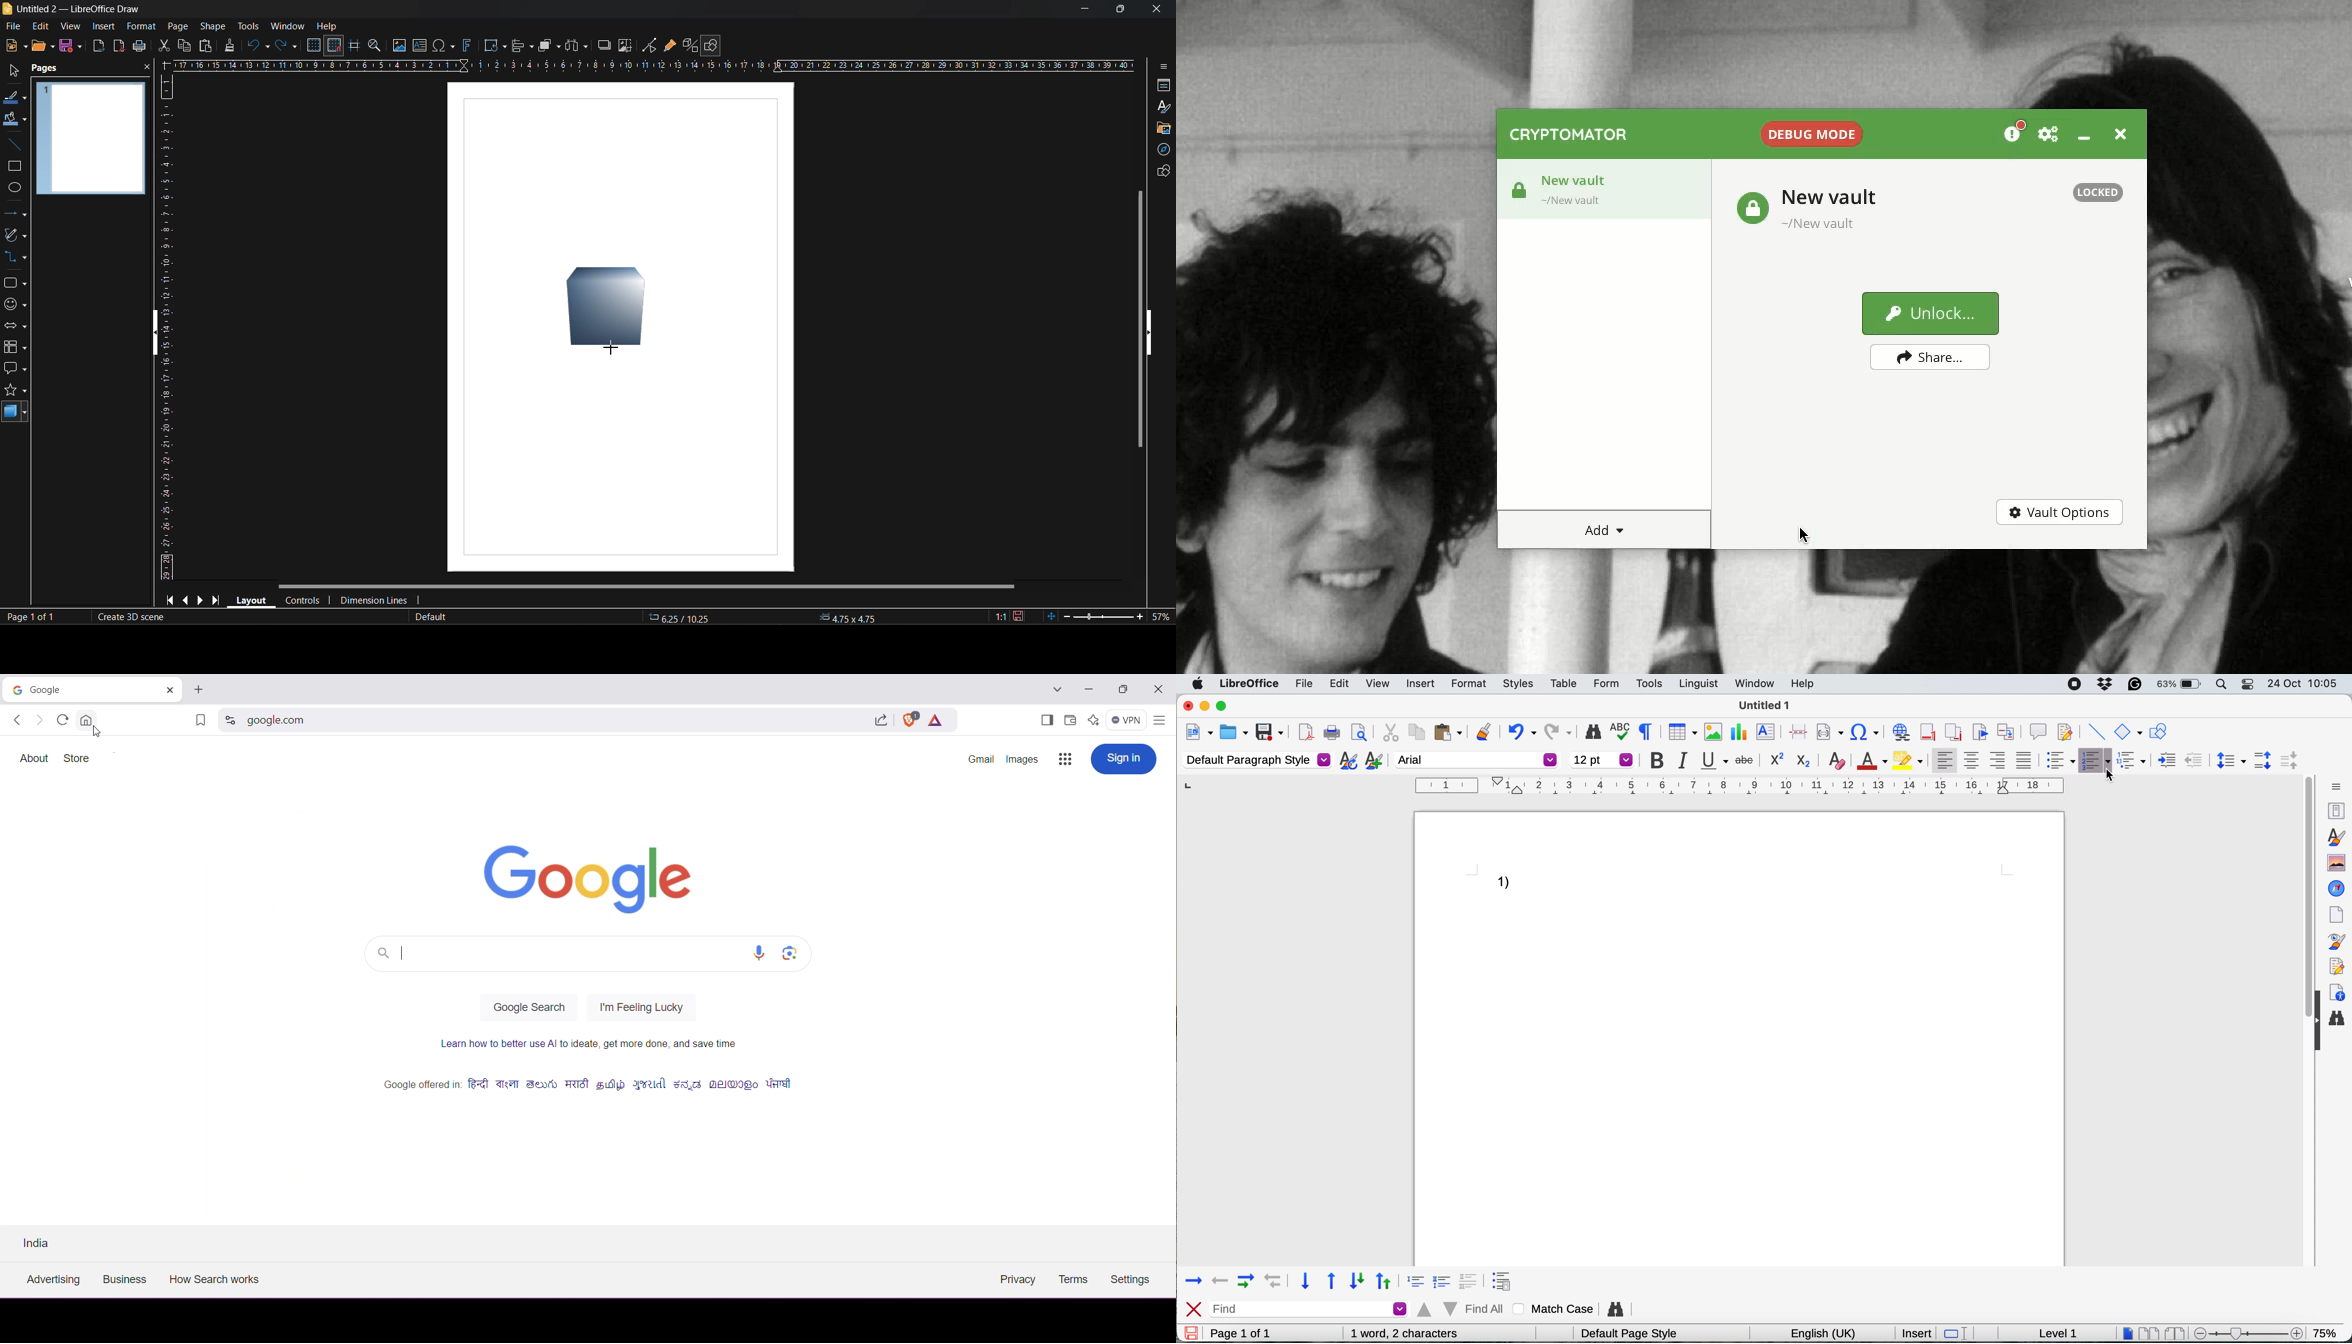 This screenshot has height=1344, width=2352. Describe the element at coordinates (592, 1048) in the screenshot. I see `Learn how to better use AI to ideate, get more done and save time` at that location.